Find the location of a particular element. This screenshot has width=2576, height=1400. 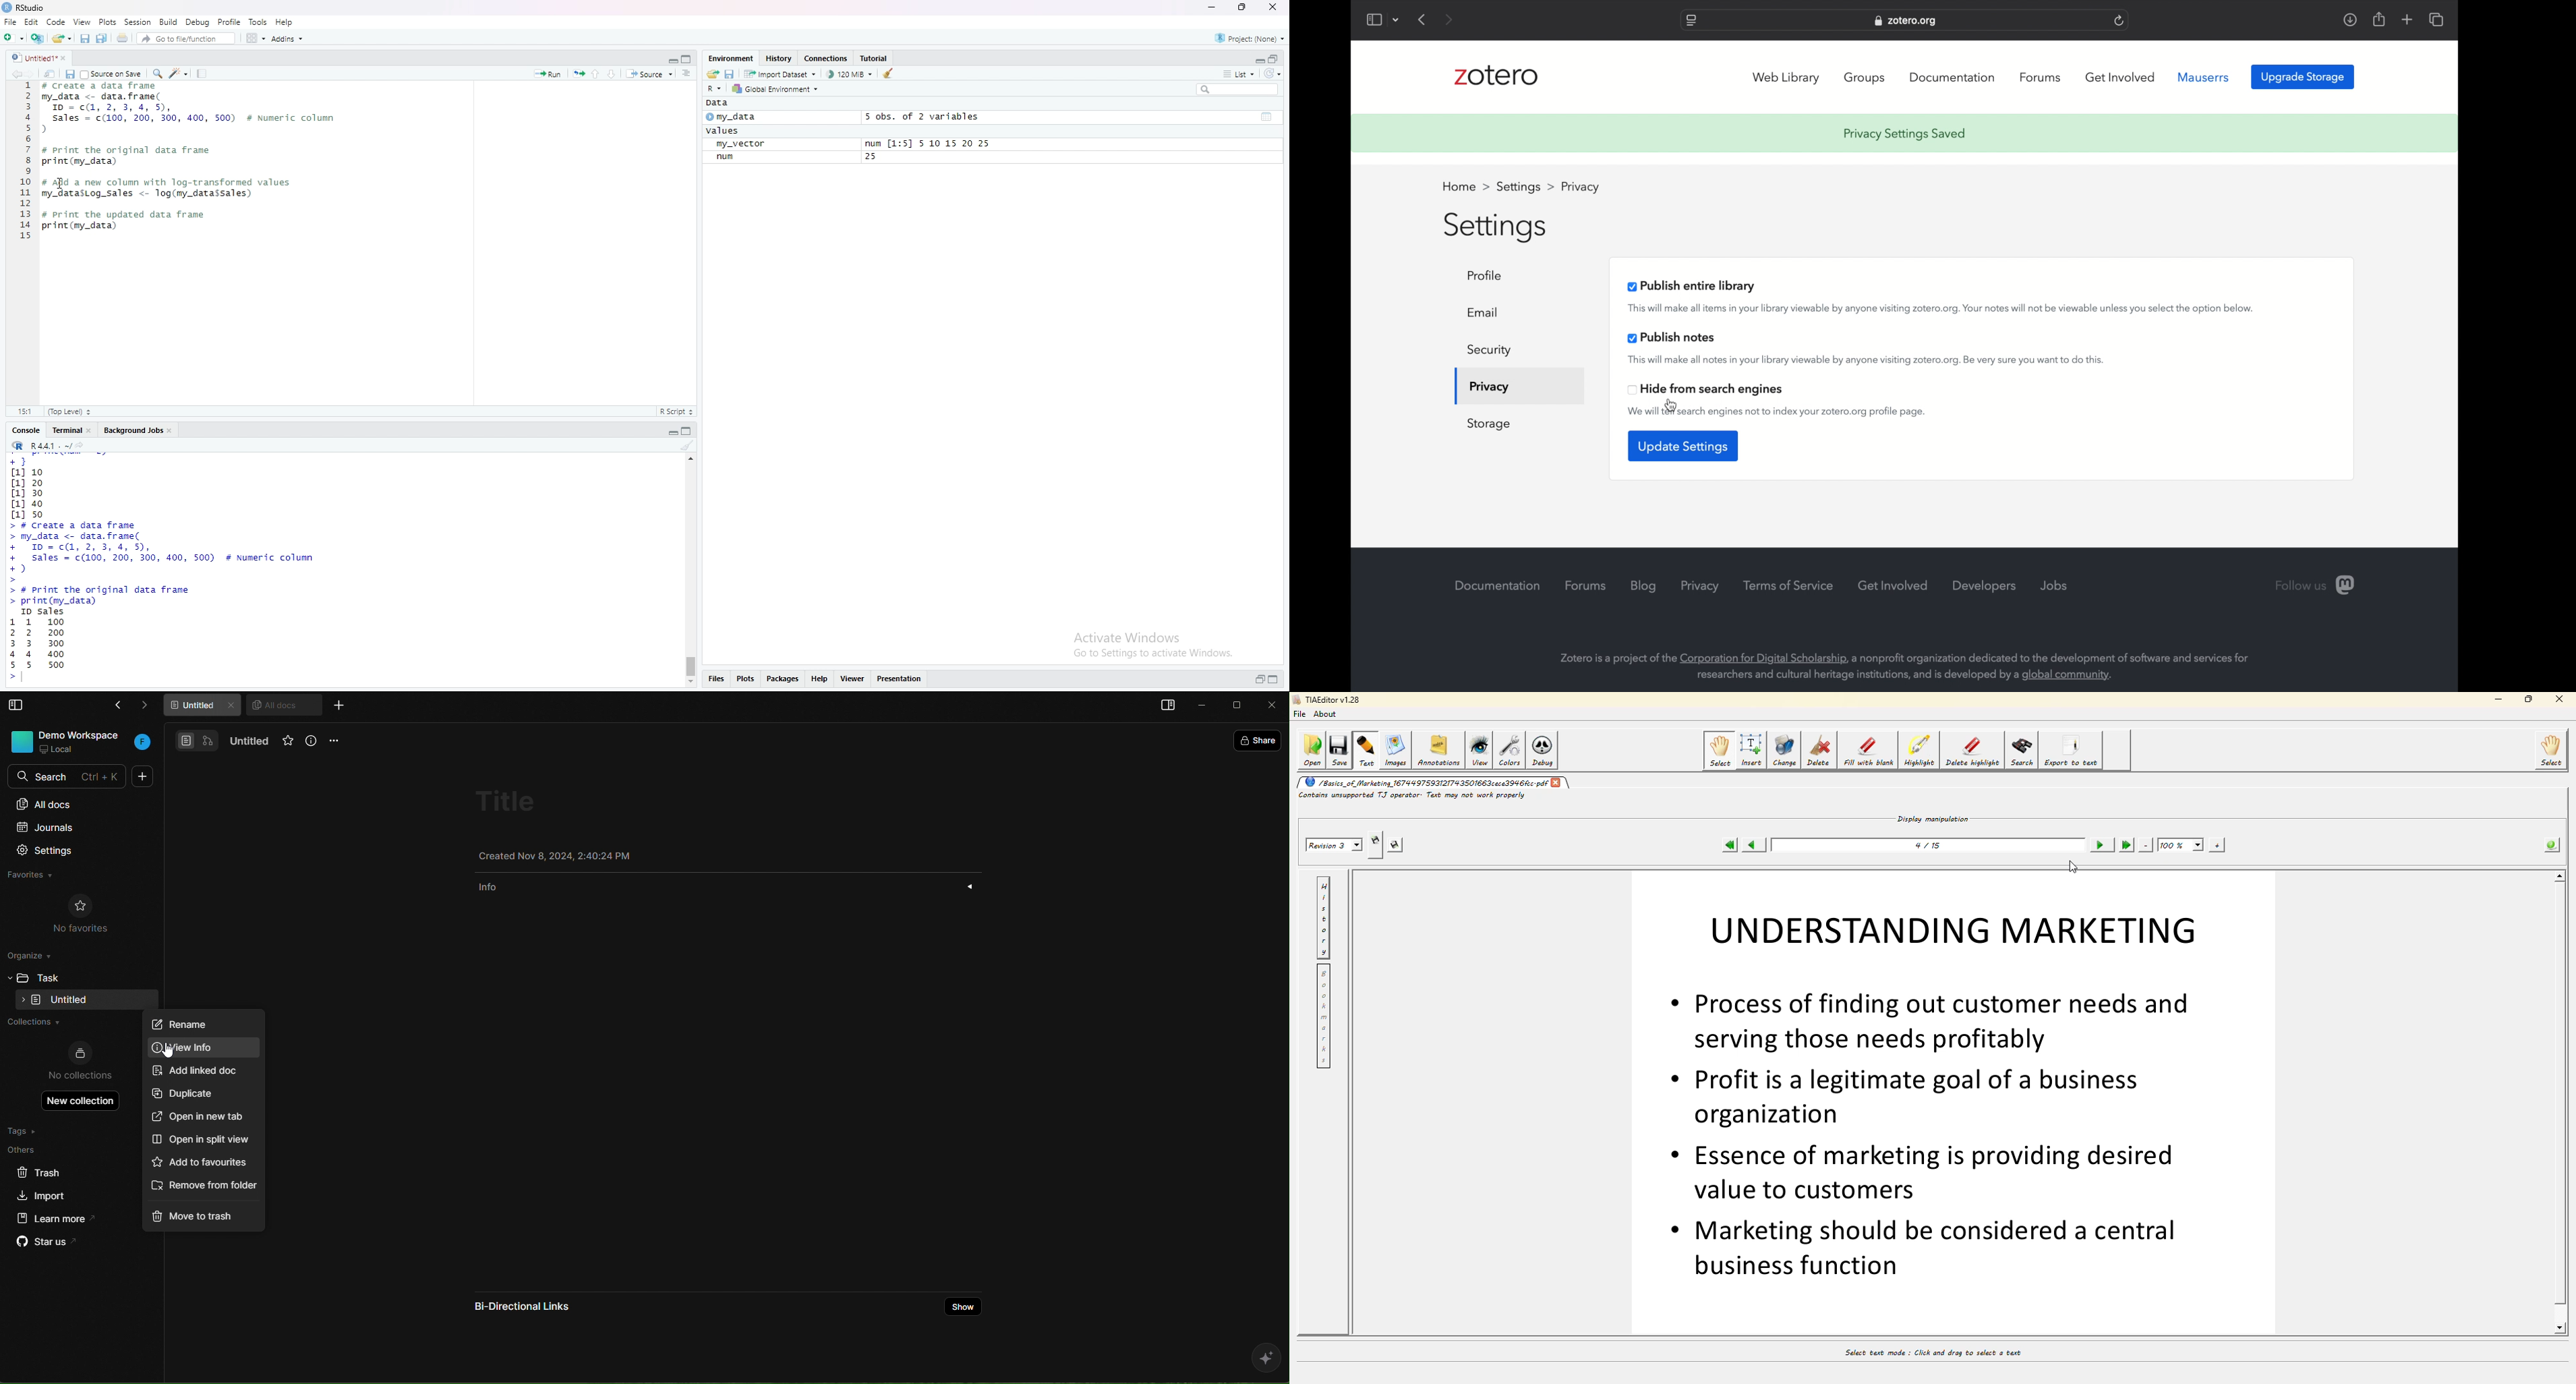

re-run the previous code region is located at coordinates (578, 74).